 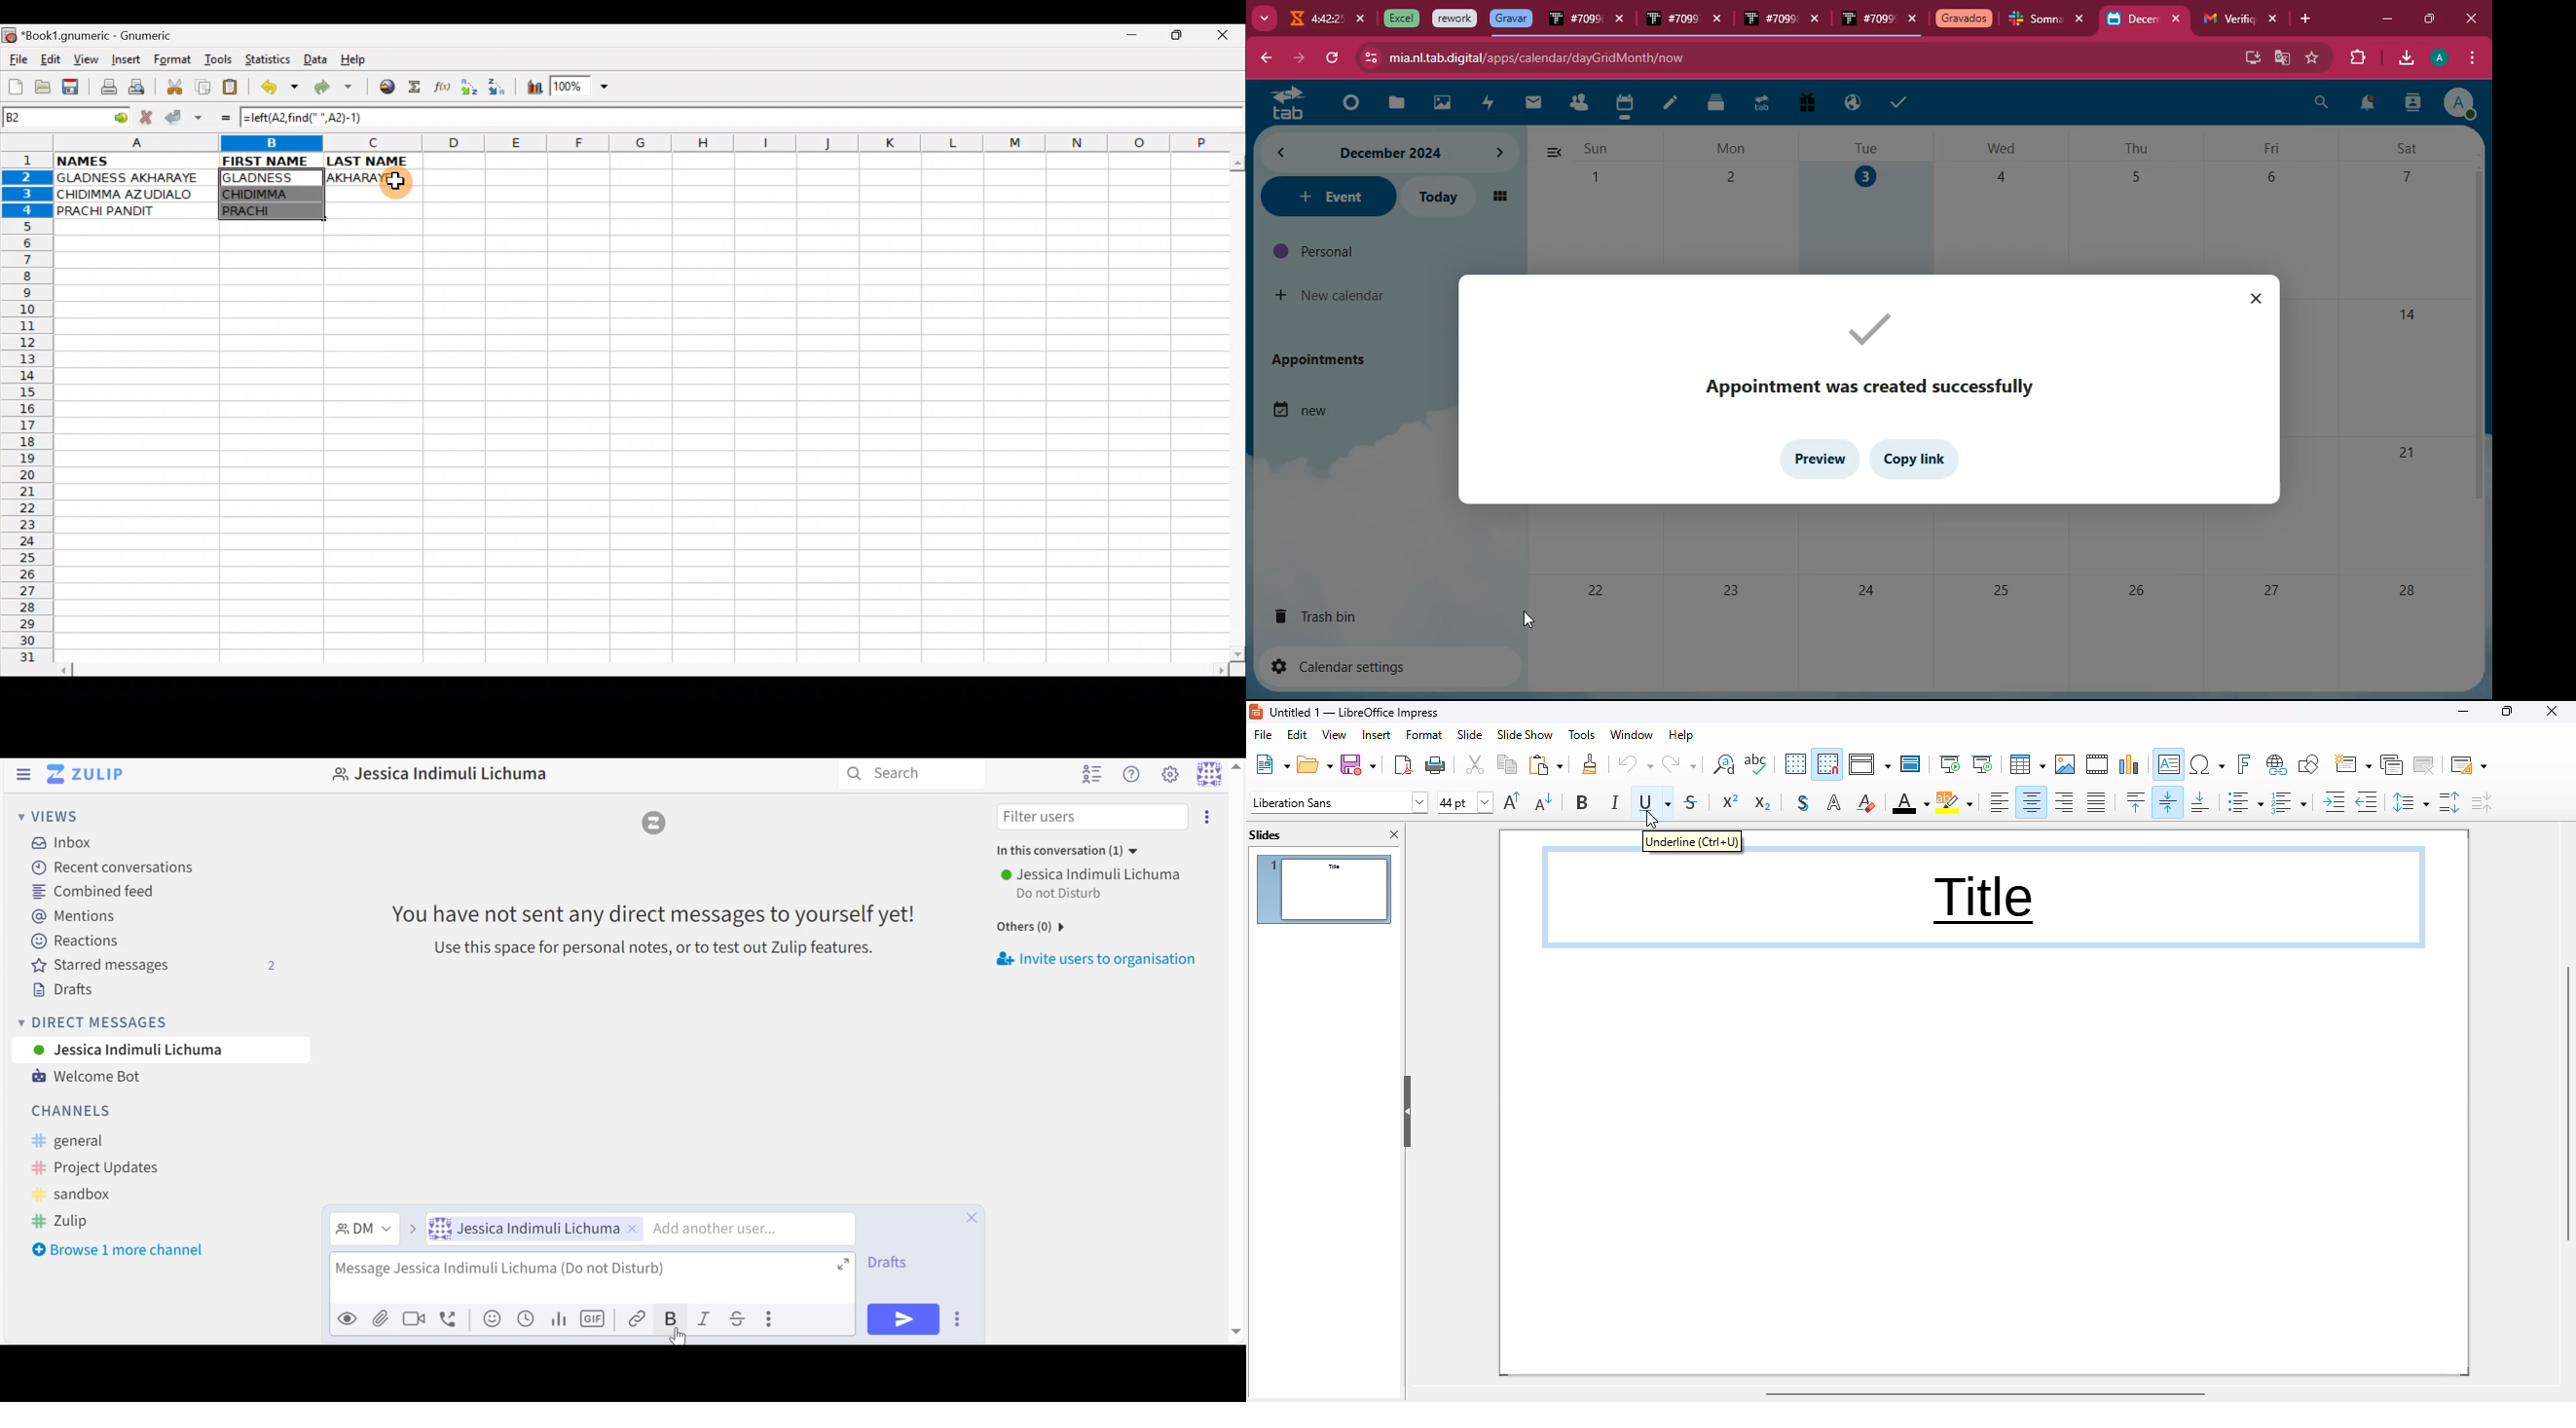 I want to click on Close, so click(x=969, y=1216).